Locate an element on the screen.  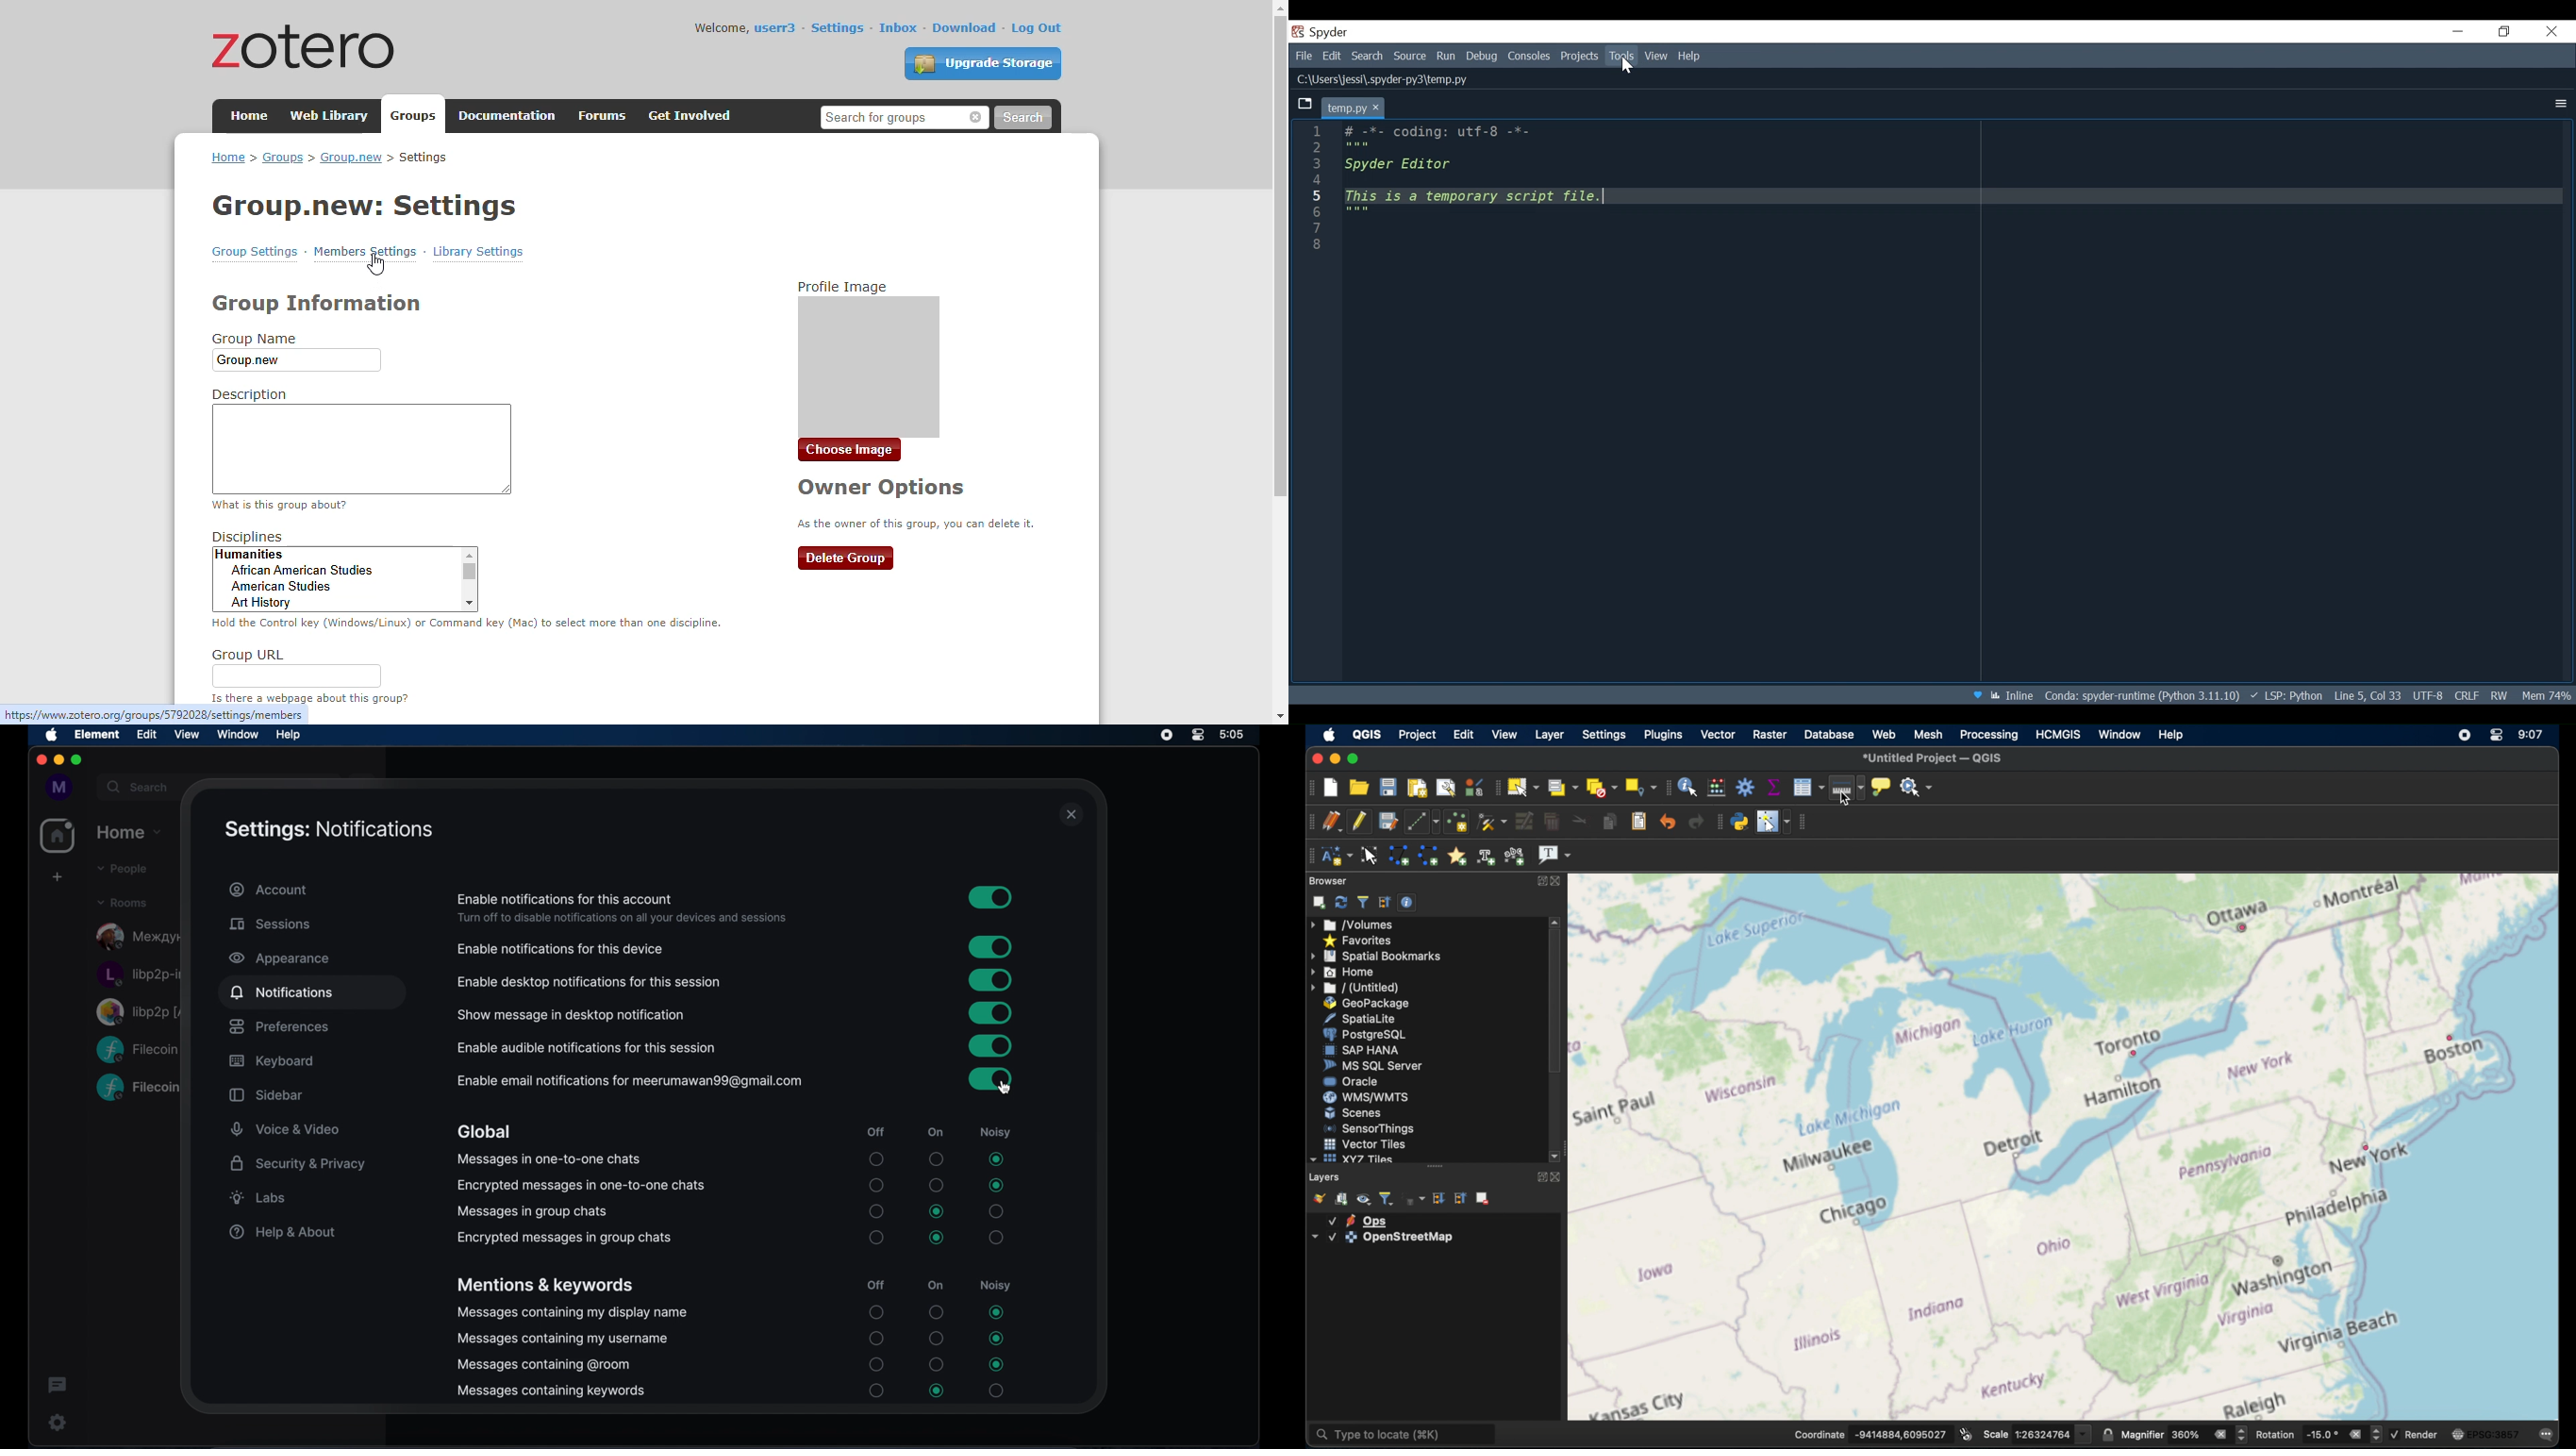
radio button is located at coordinates (938, 1391).